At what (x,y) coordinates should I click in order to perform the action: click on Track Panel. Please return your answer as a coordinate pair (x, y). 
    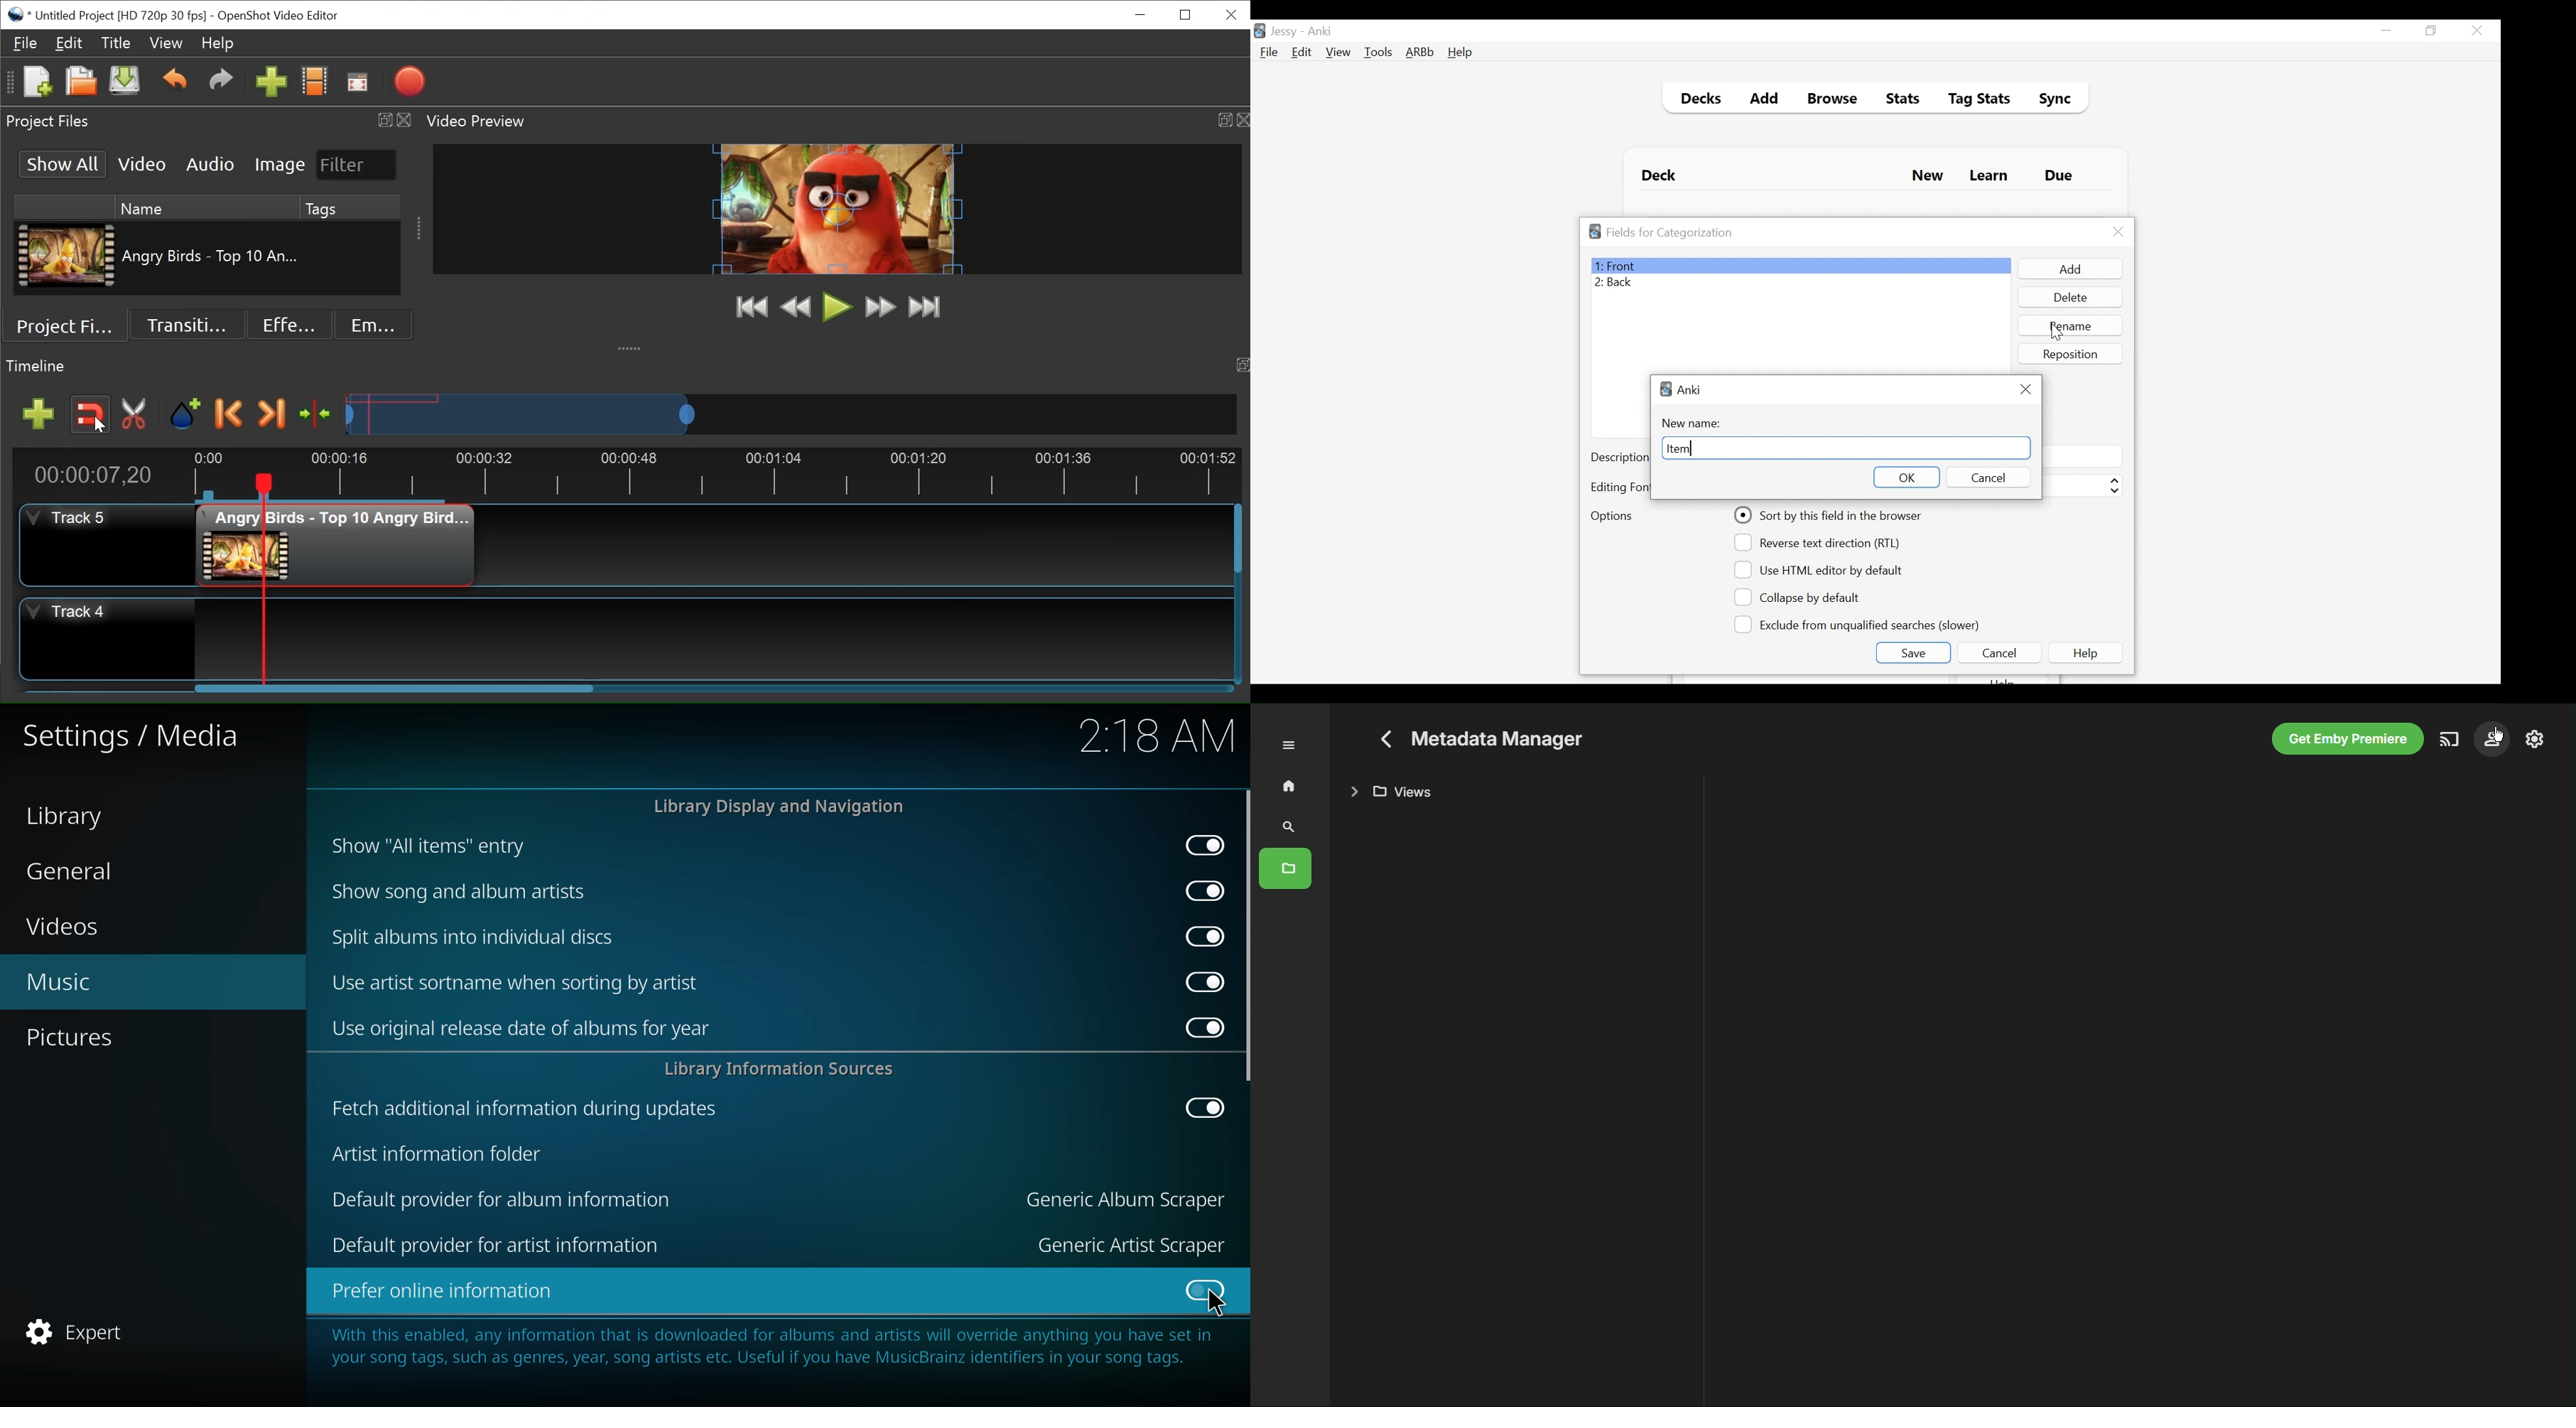
    Looking at the image, I should click on (712, 638).